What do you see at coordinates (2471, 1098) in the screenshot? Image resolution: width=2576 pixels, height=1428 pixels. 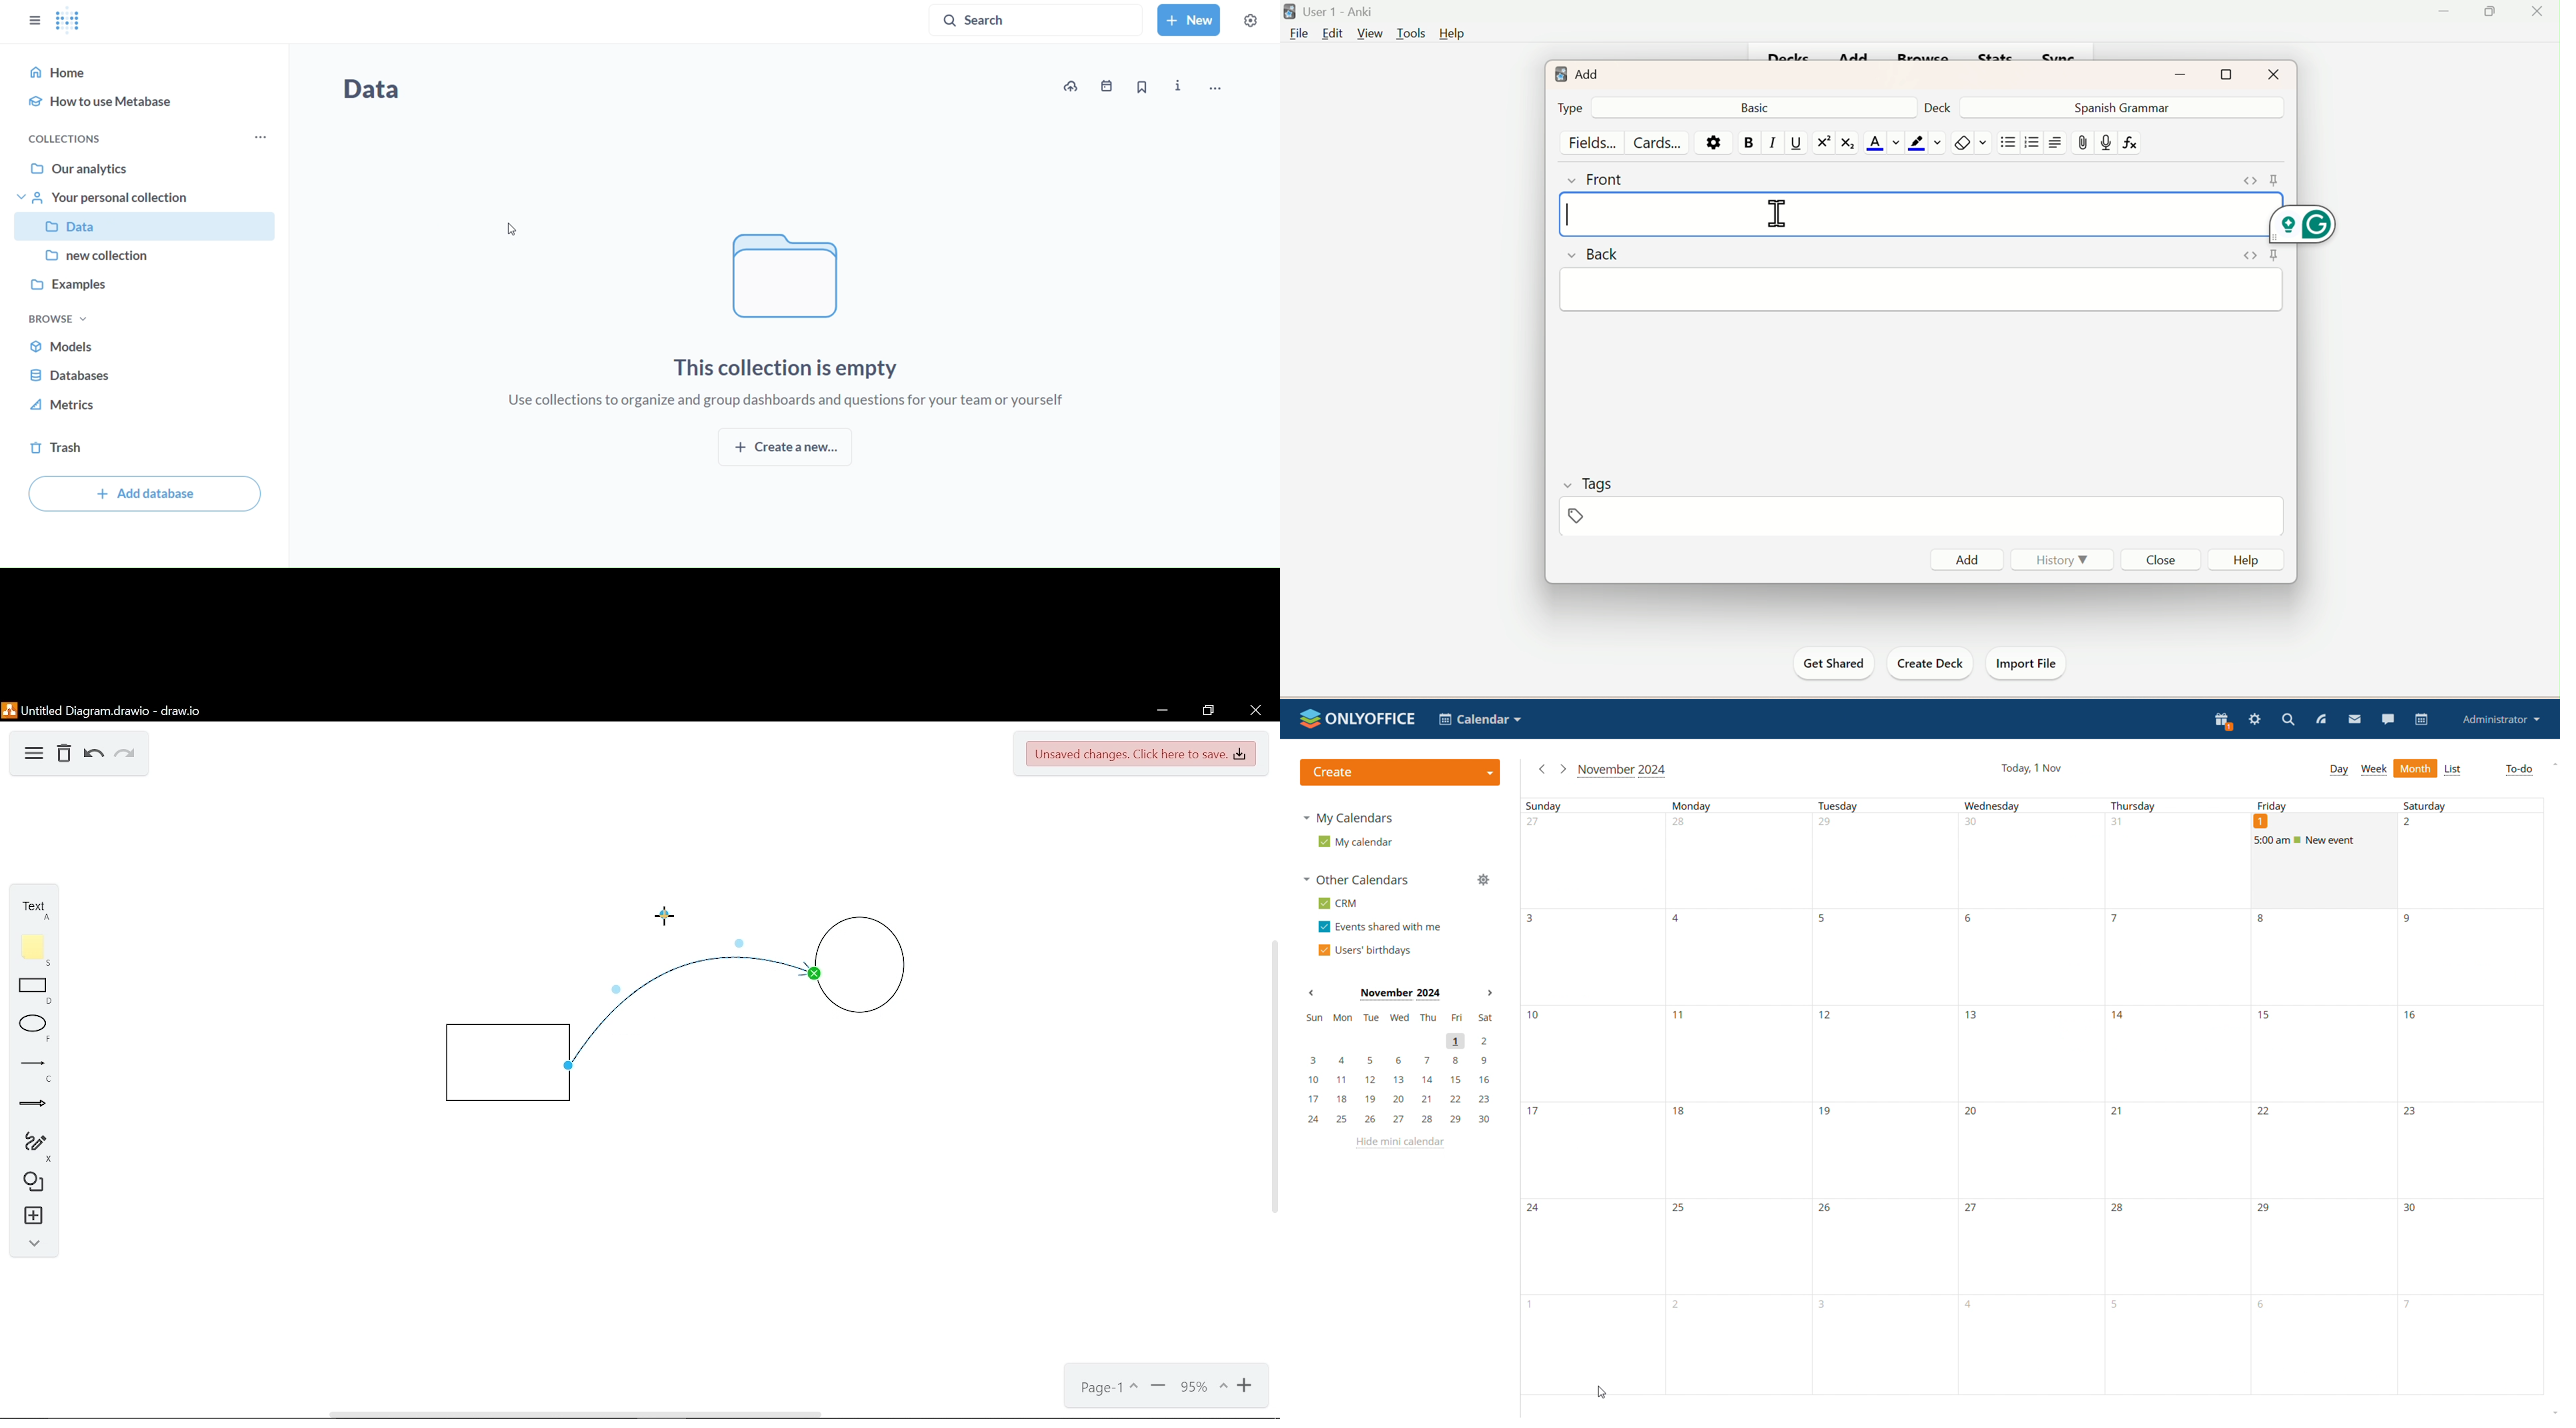 I see `Saturdays` at bounding box center [2471, 1098].